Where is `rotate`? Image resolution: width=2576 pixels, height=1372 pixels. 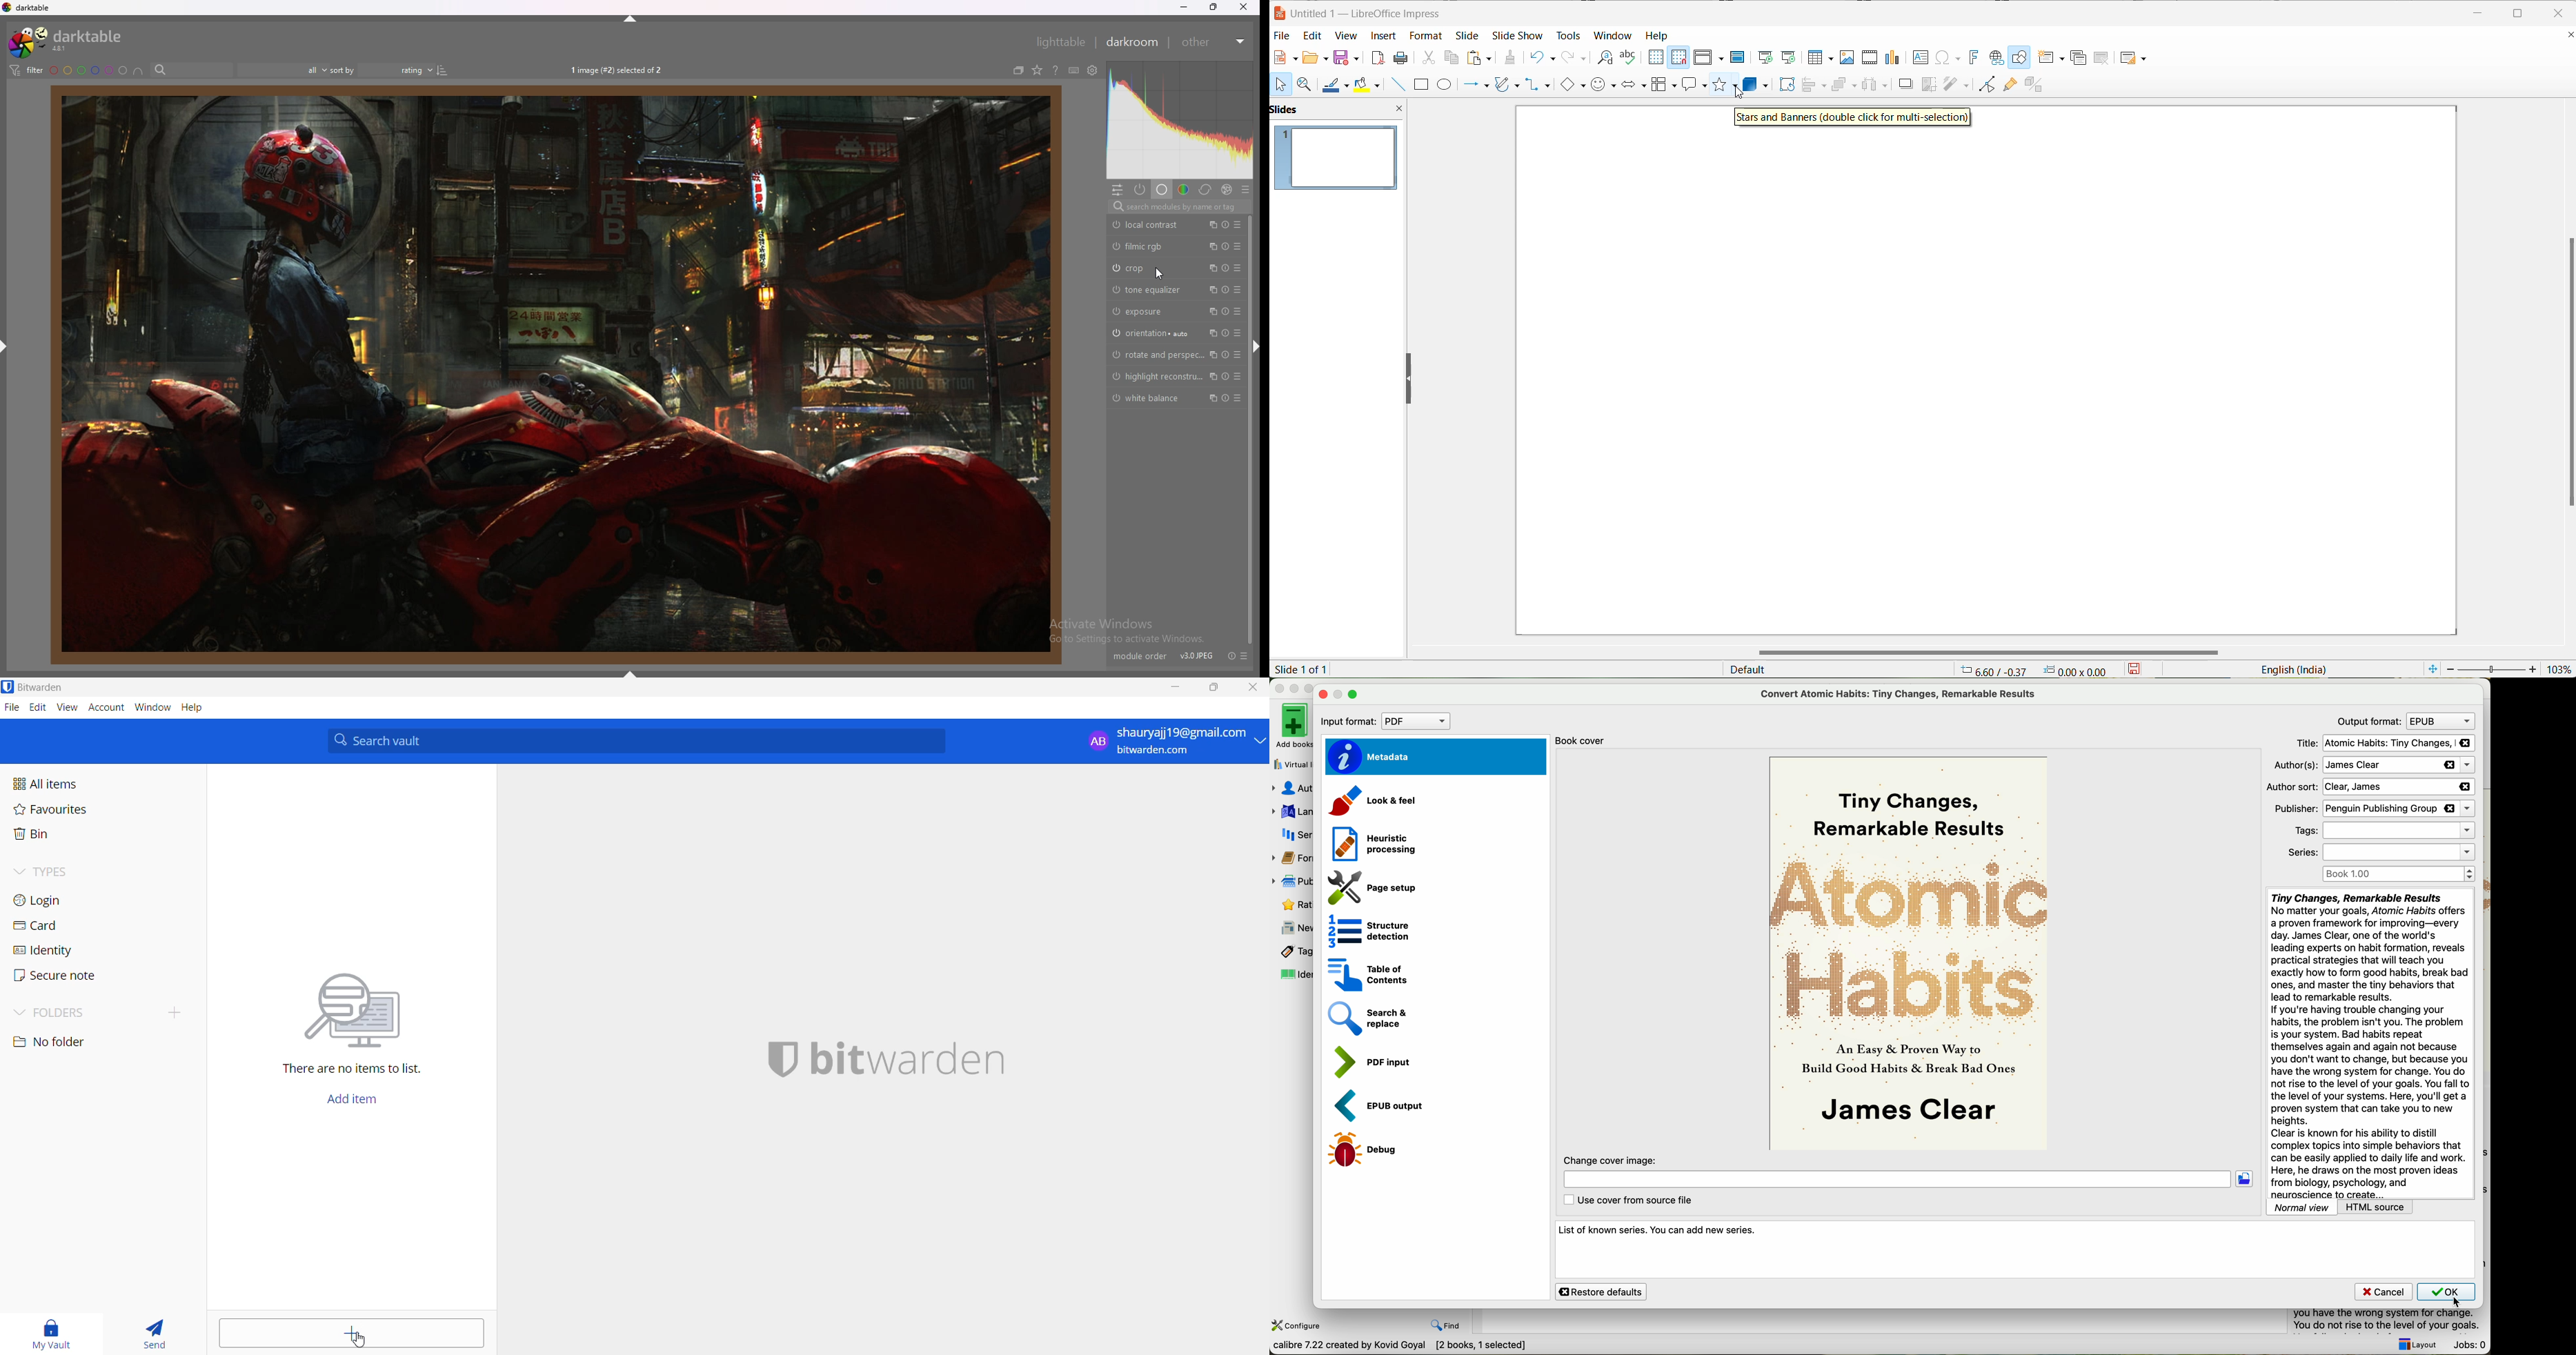
rotate is located at coordinates (1787, 86).